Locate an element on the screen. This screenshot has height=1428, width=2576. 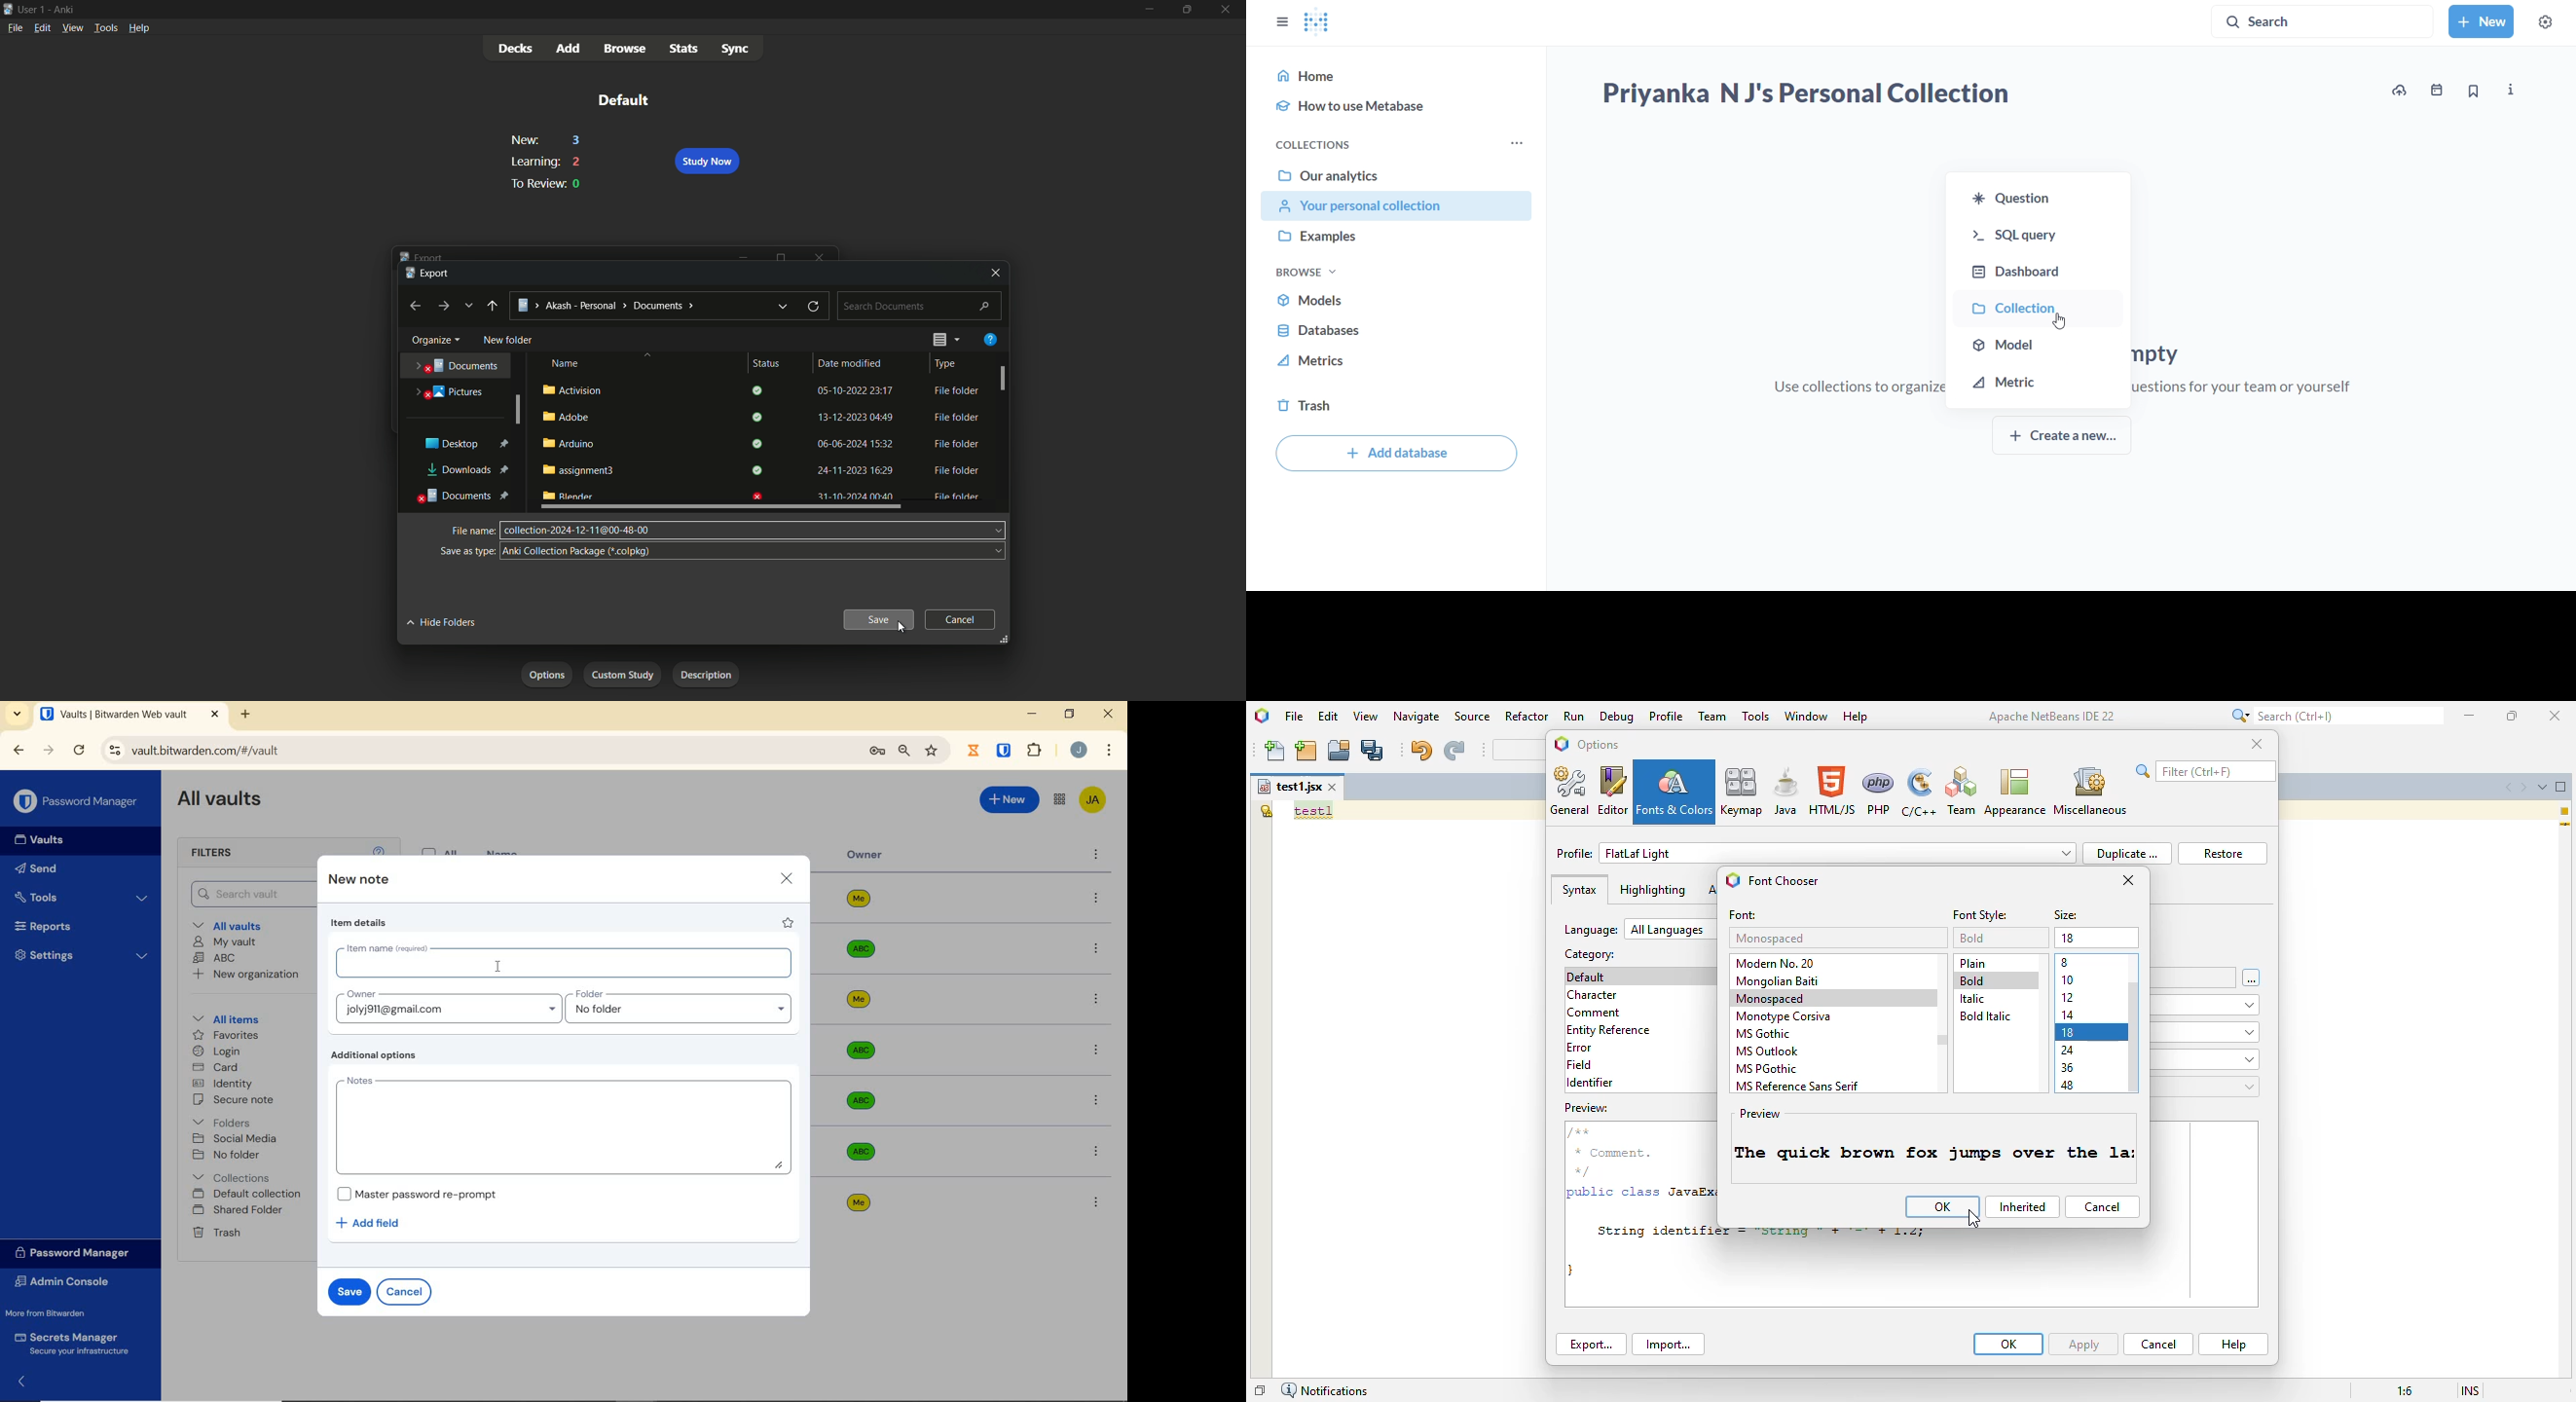
Send is located at coordinates (61, 871).